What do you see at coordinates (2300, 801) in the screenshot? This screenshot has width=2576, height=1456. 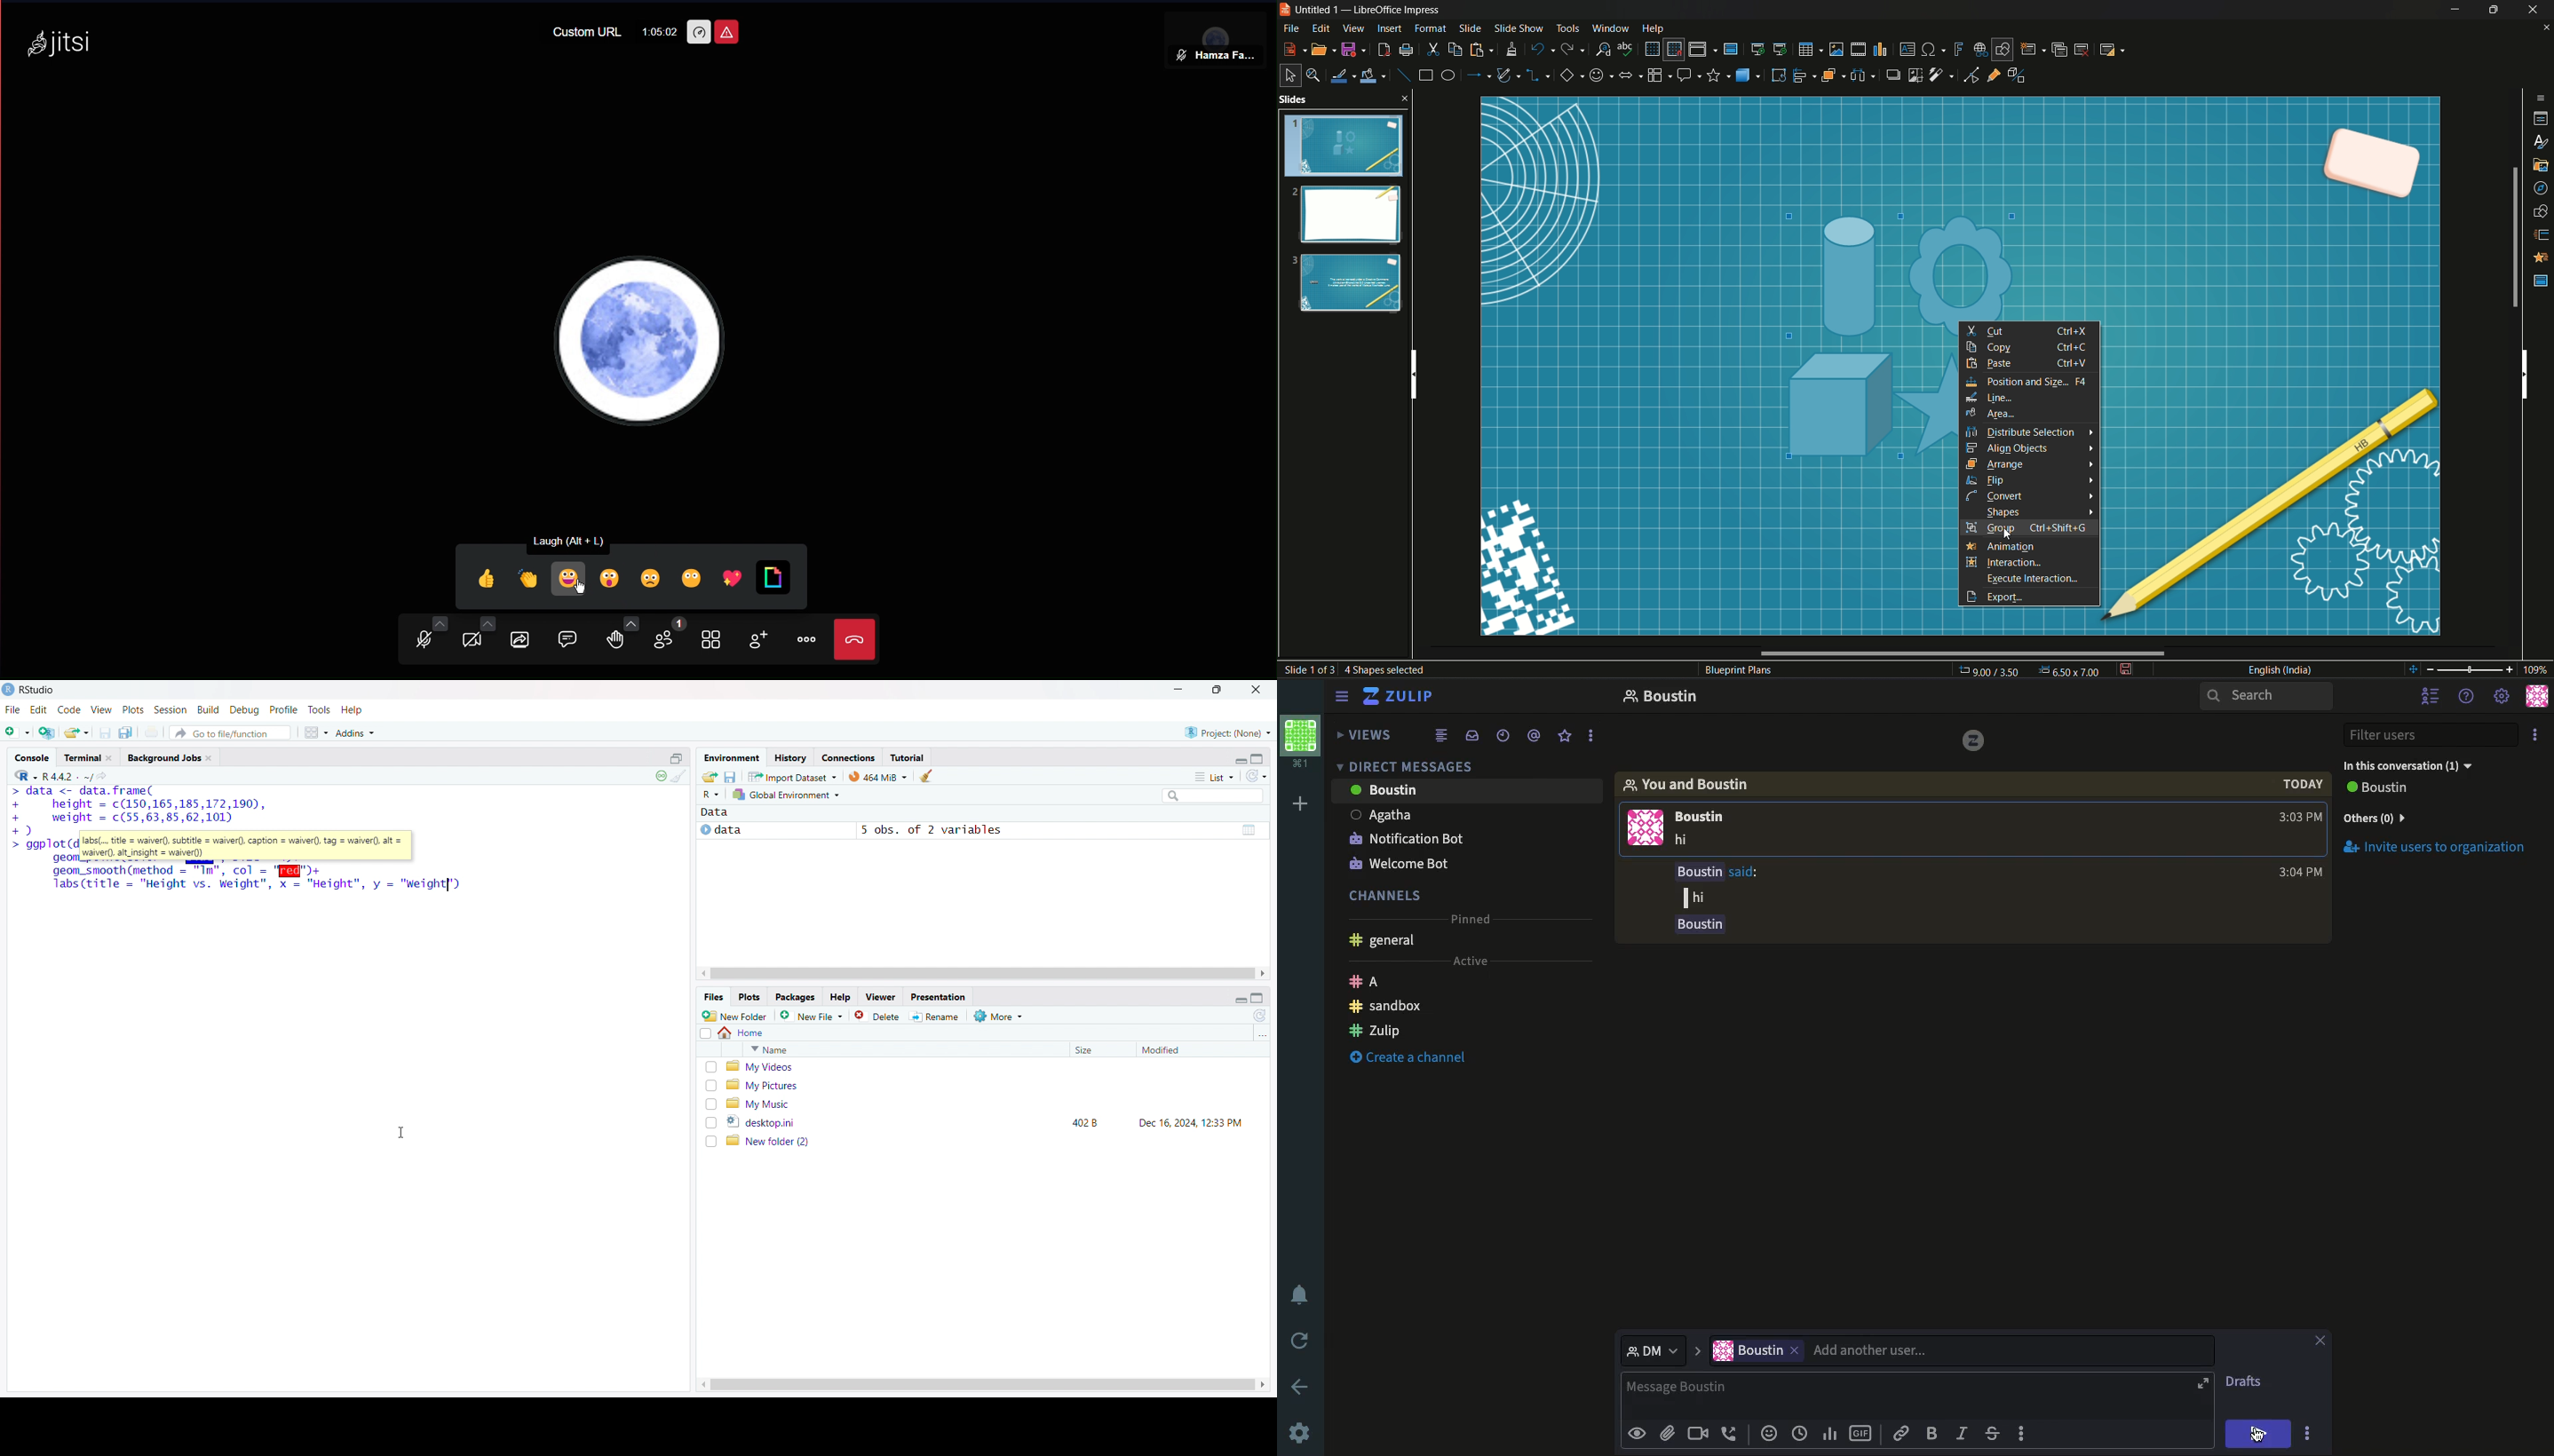 I see `Time` at bounding box center [2300, 801].